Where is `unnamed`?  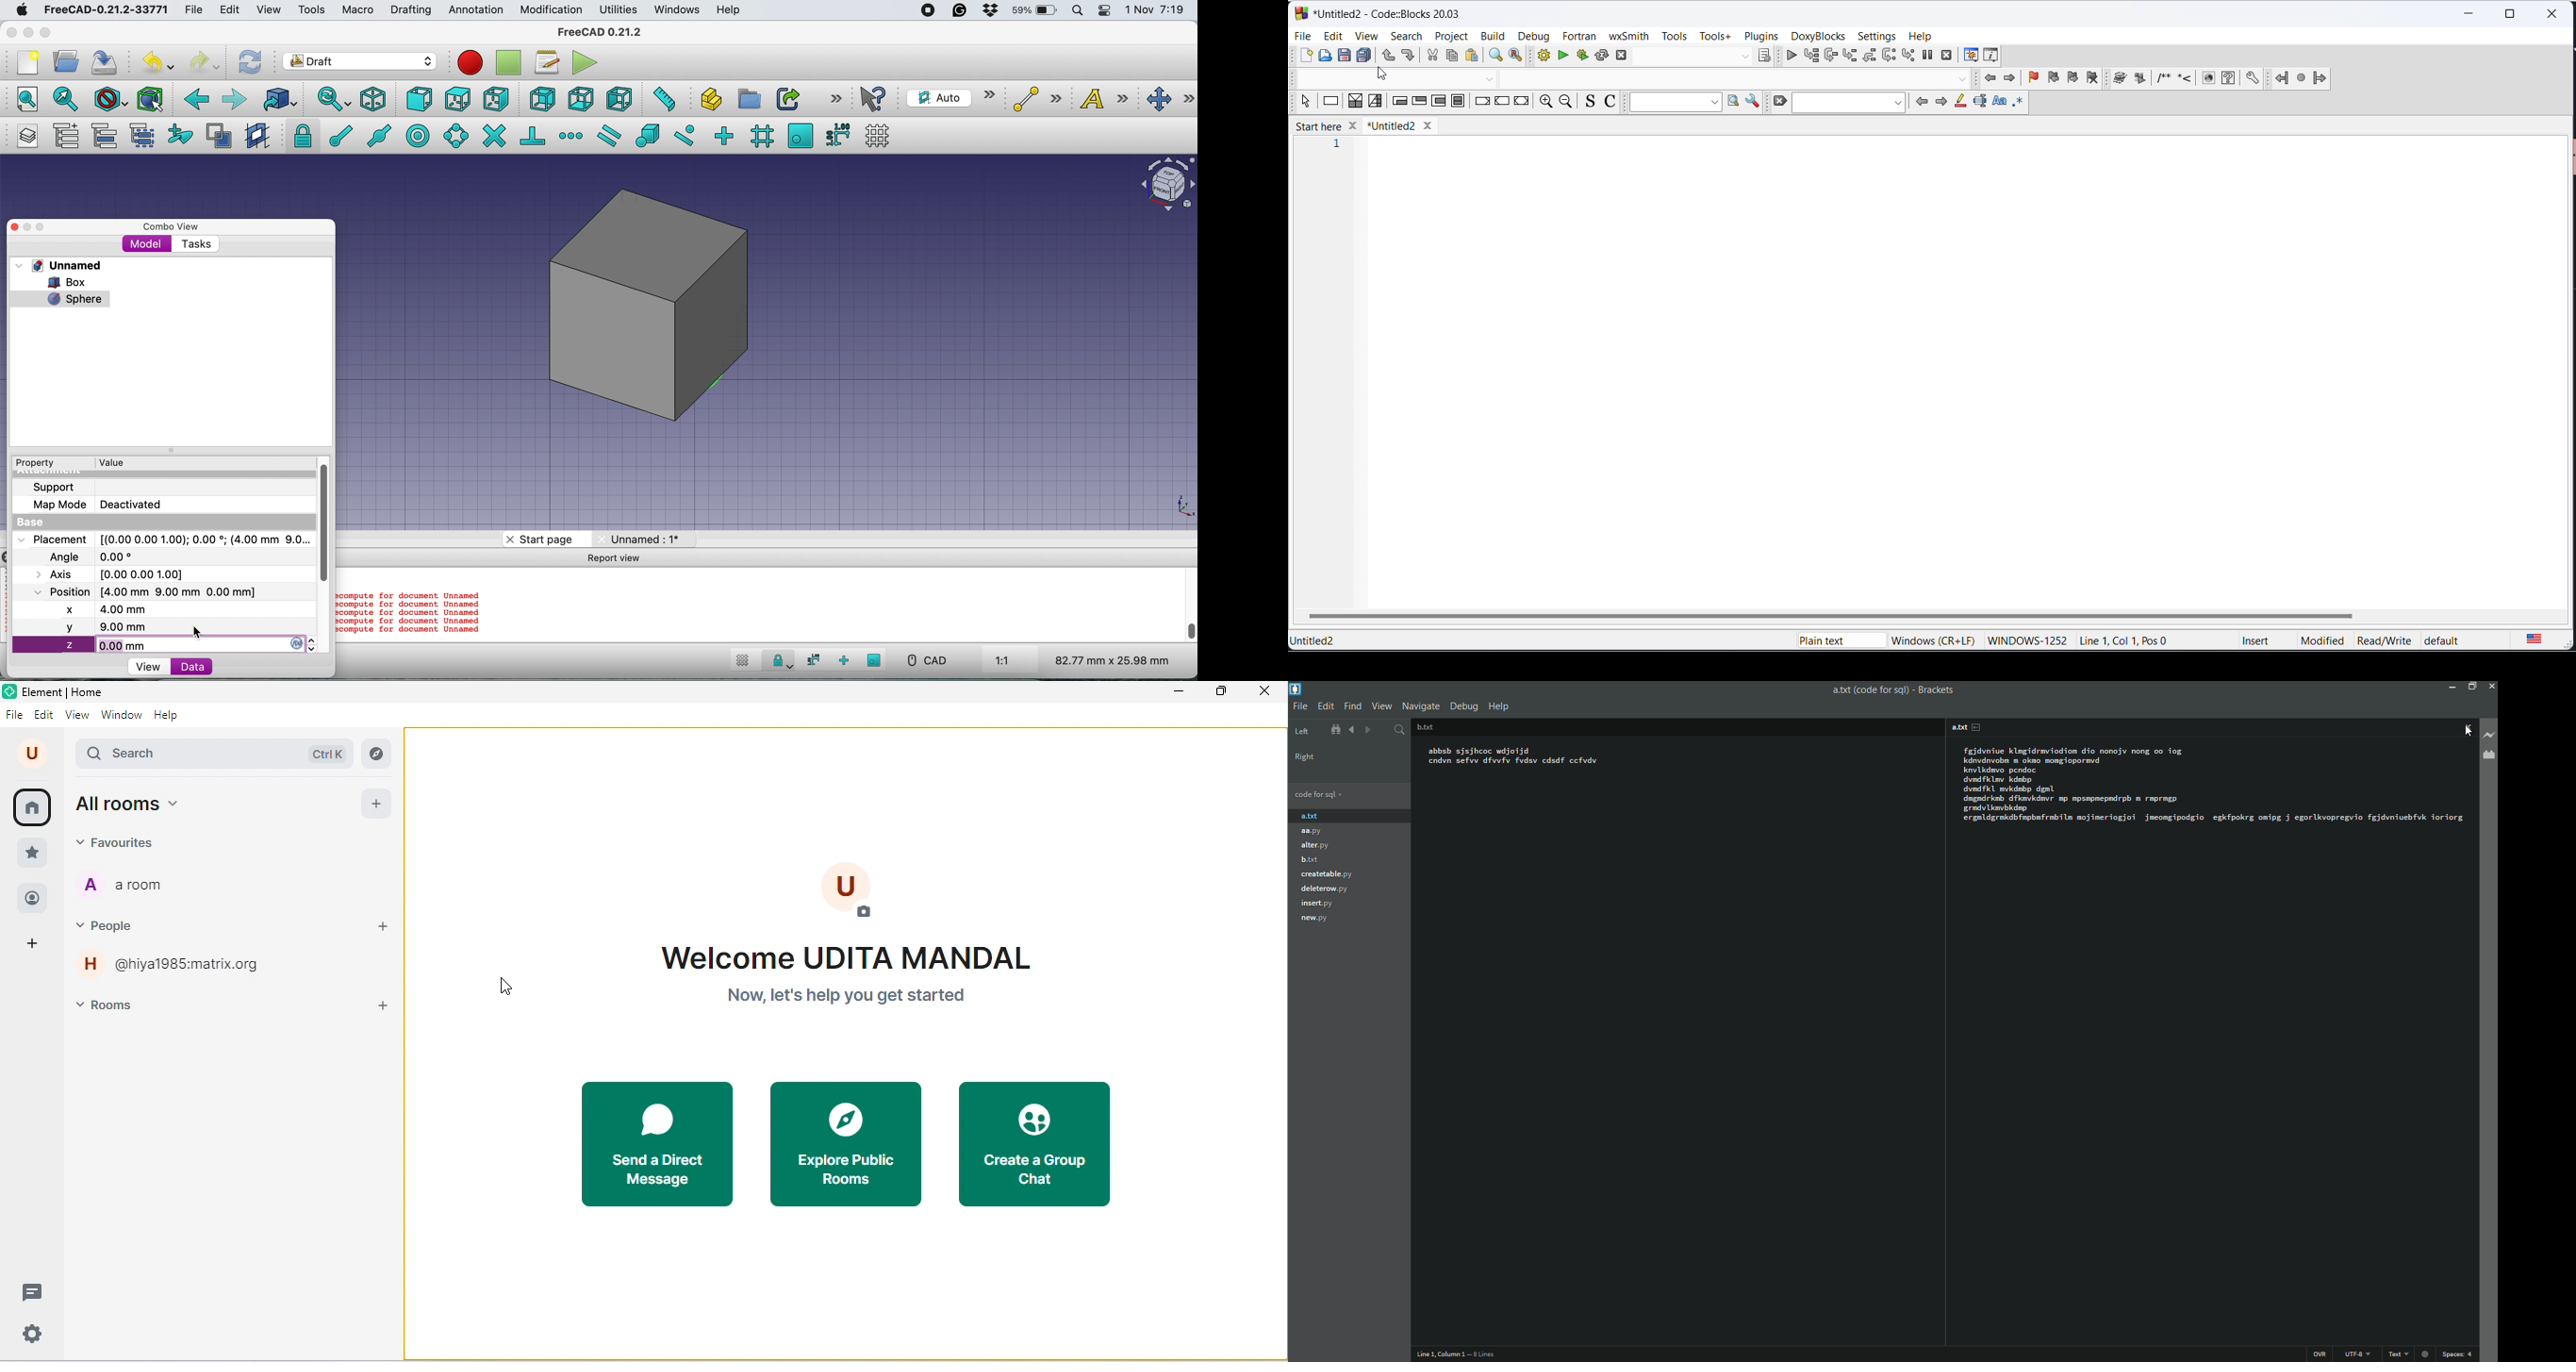 unnamed is located at coordinates (652, 538).